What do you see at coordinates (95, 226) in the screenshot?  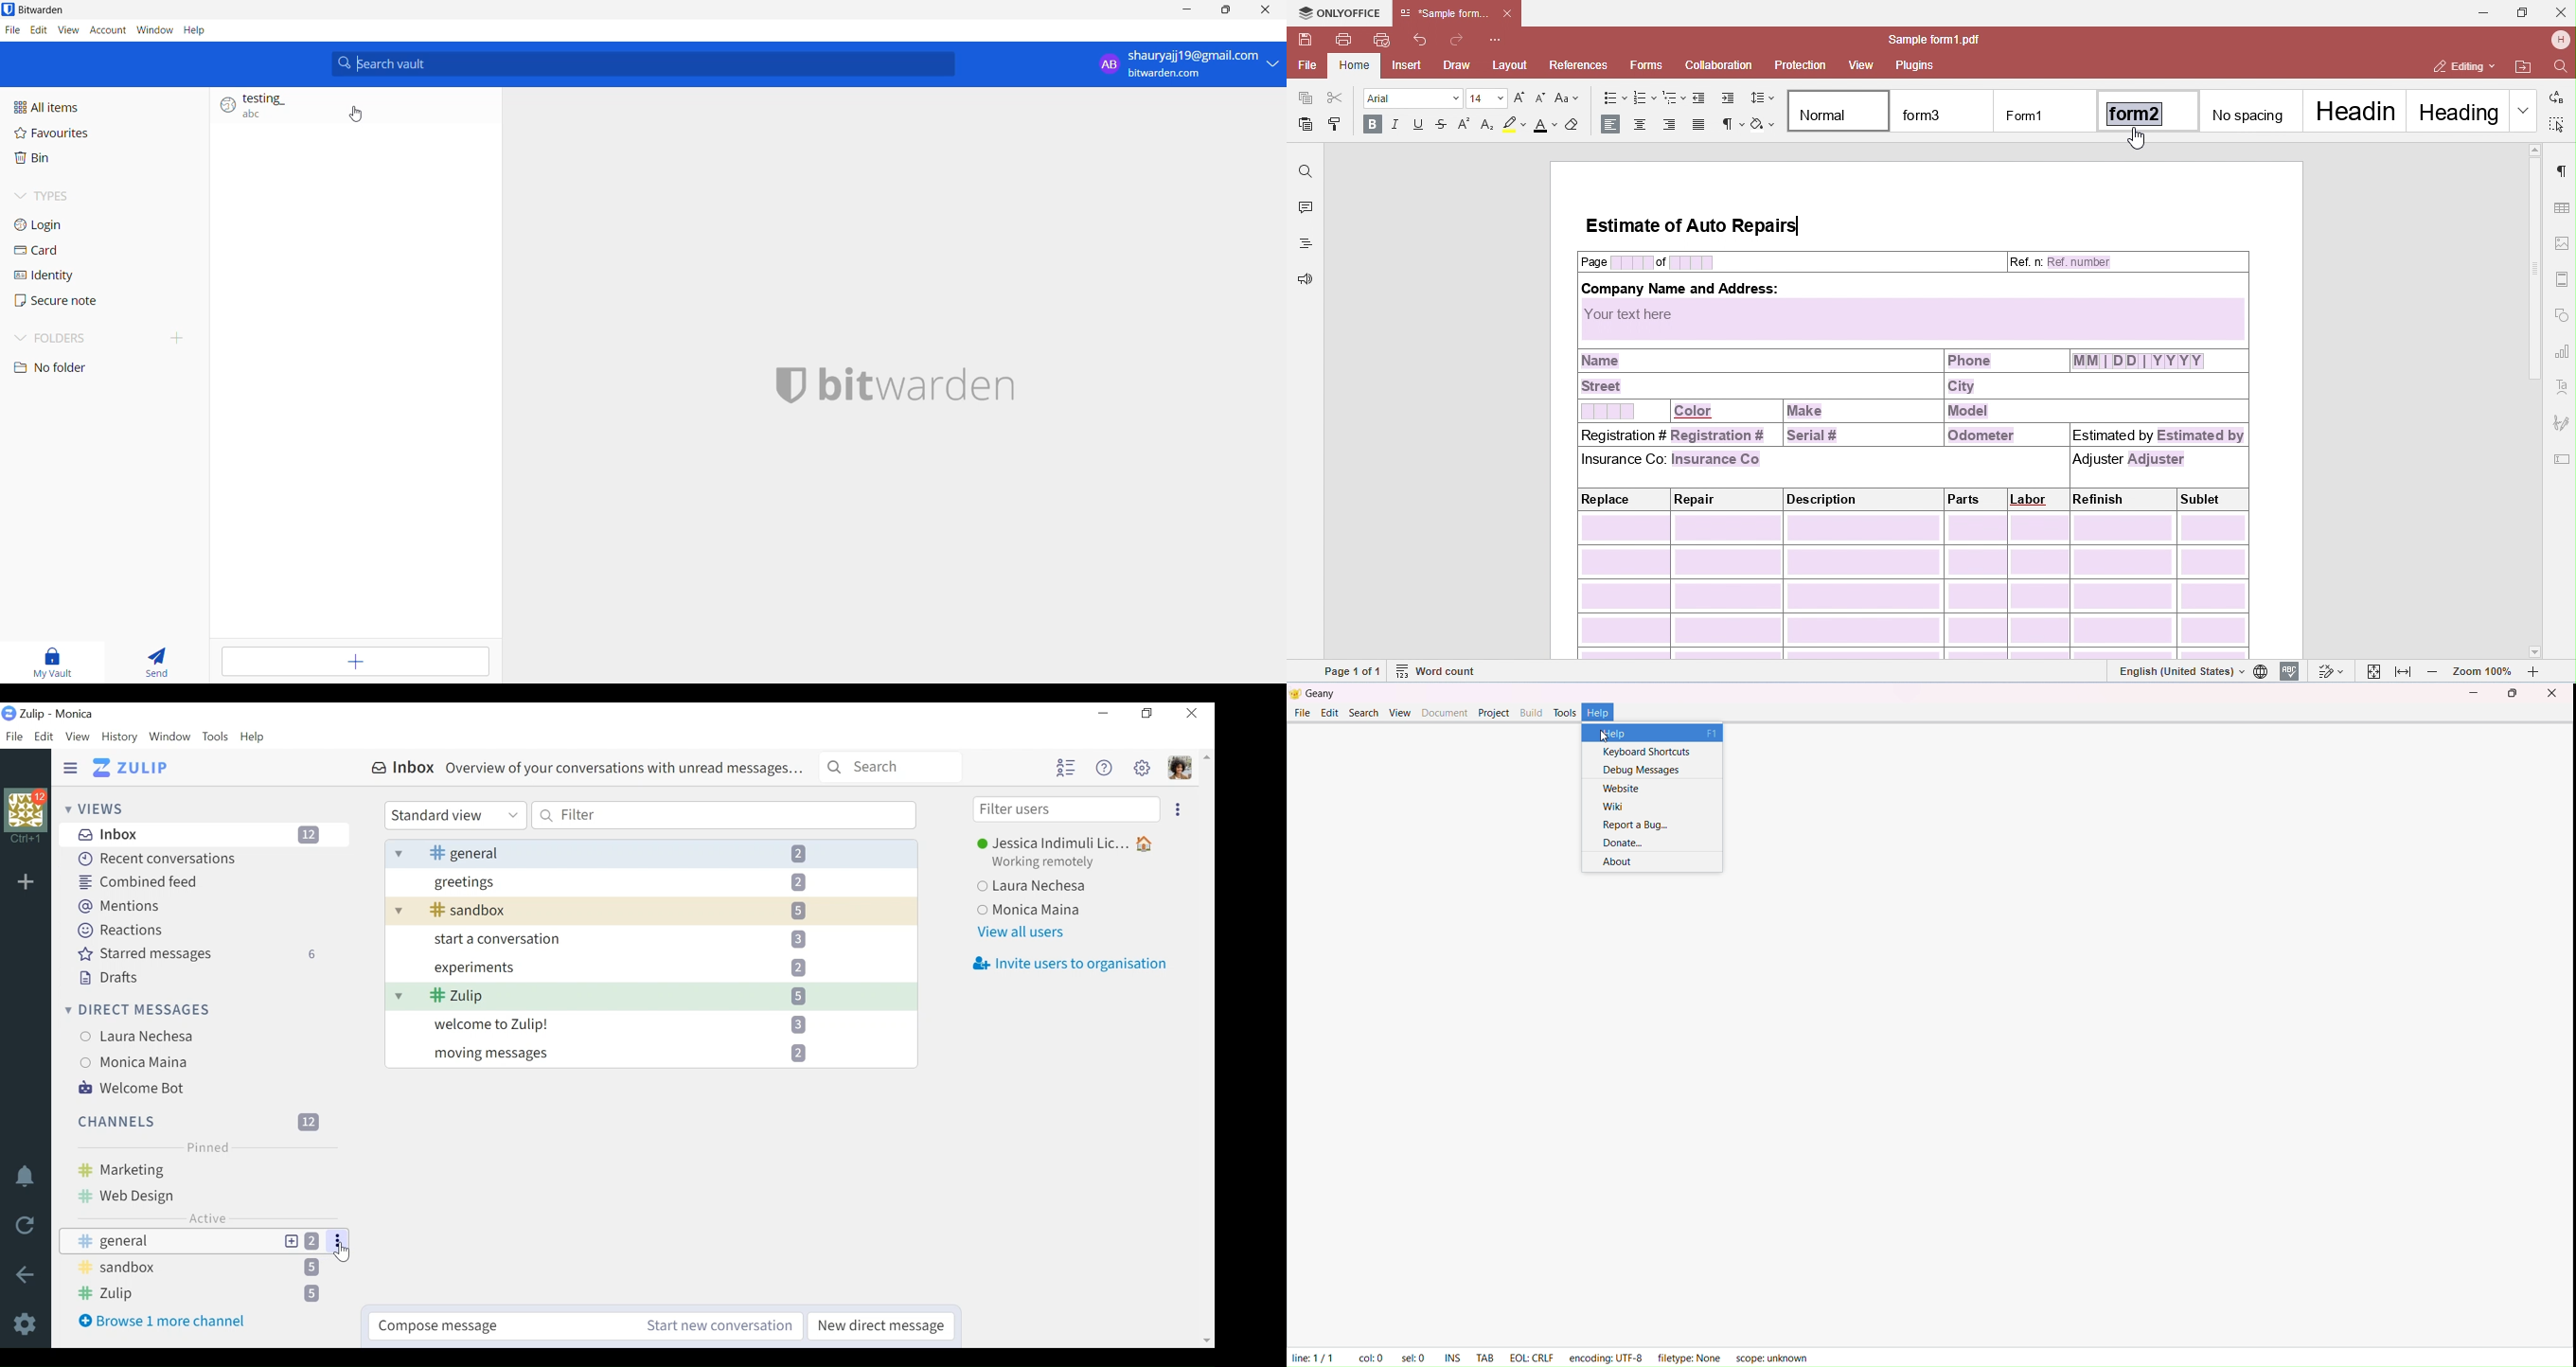 I see `Login` at bounding box center [95, 226].